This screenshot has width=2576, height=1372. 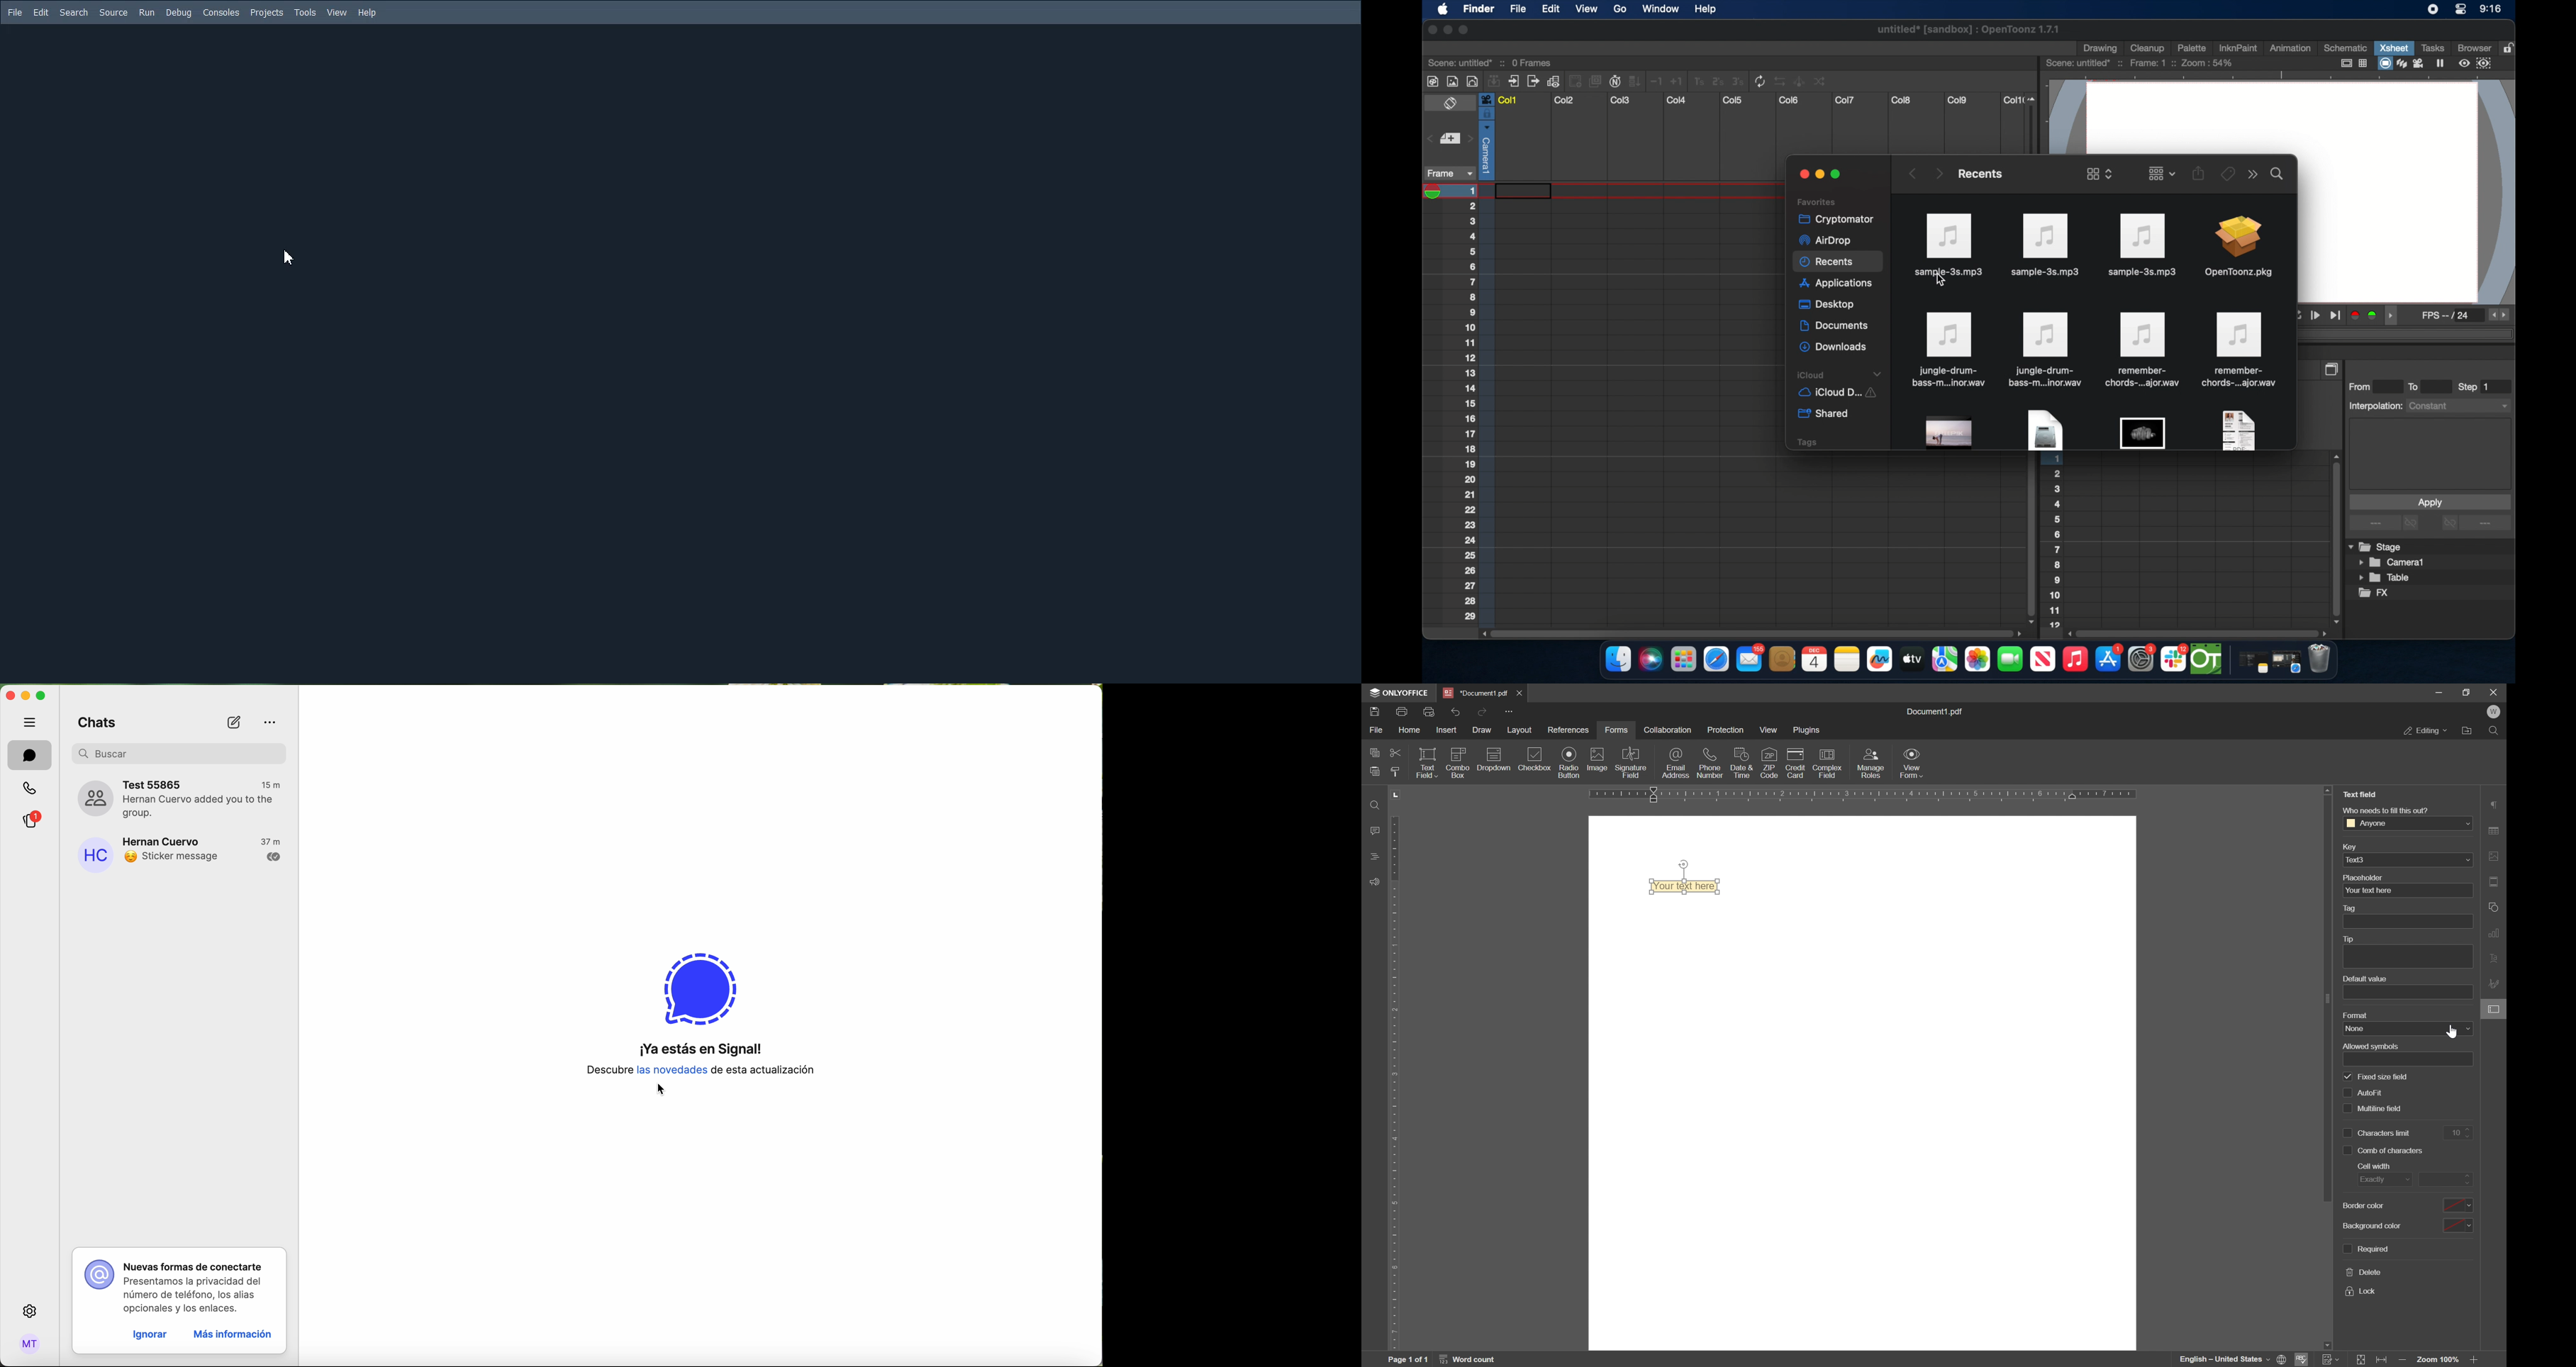 I want to click on fit to slide, so click(x=2361, y=1360).